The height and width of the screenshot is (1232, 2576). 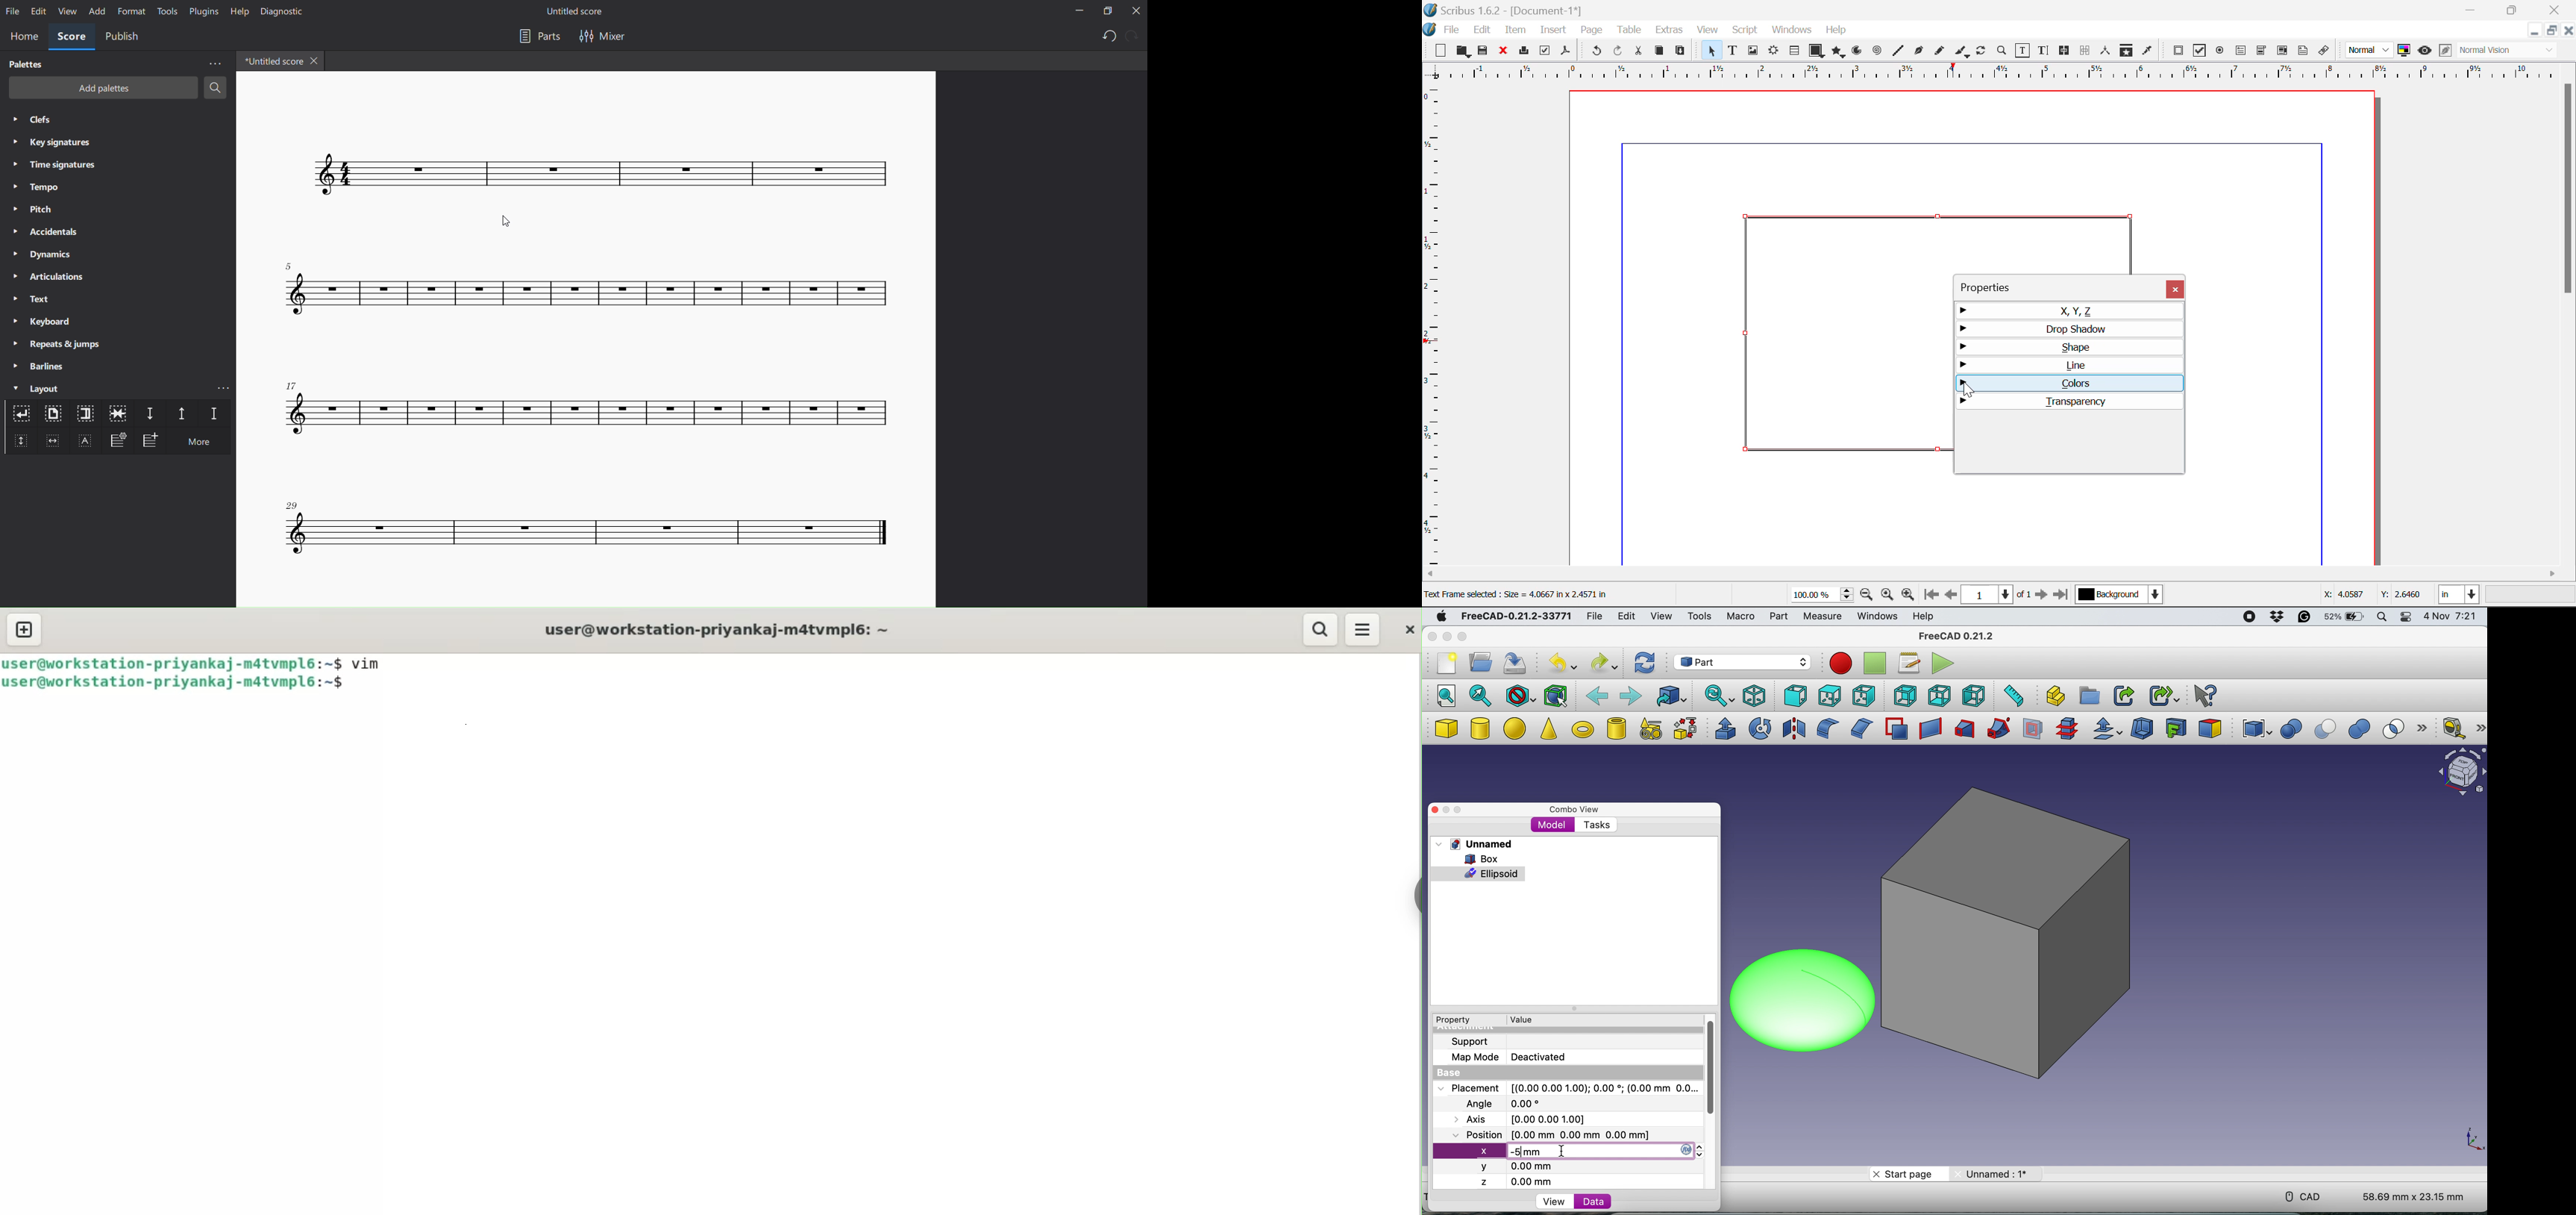 What do you see at coordinates (1681, 51) in the screenshot?
I see `Paste` at bounding box center [1681, 51].